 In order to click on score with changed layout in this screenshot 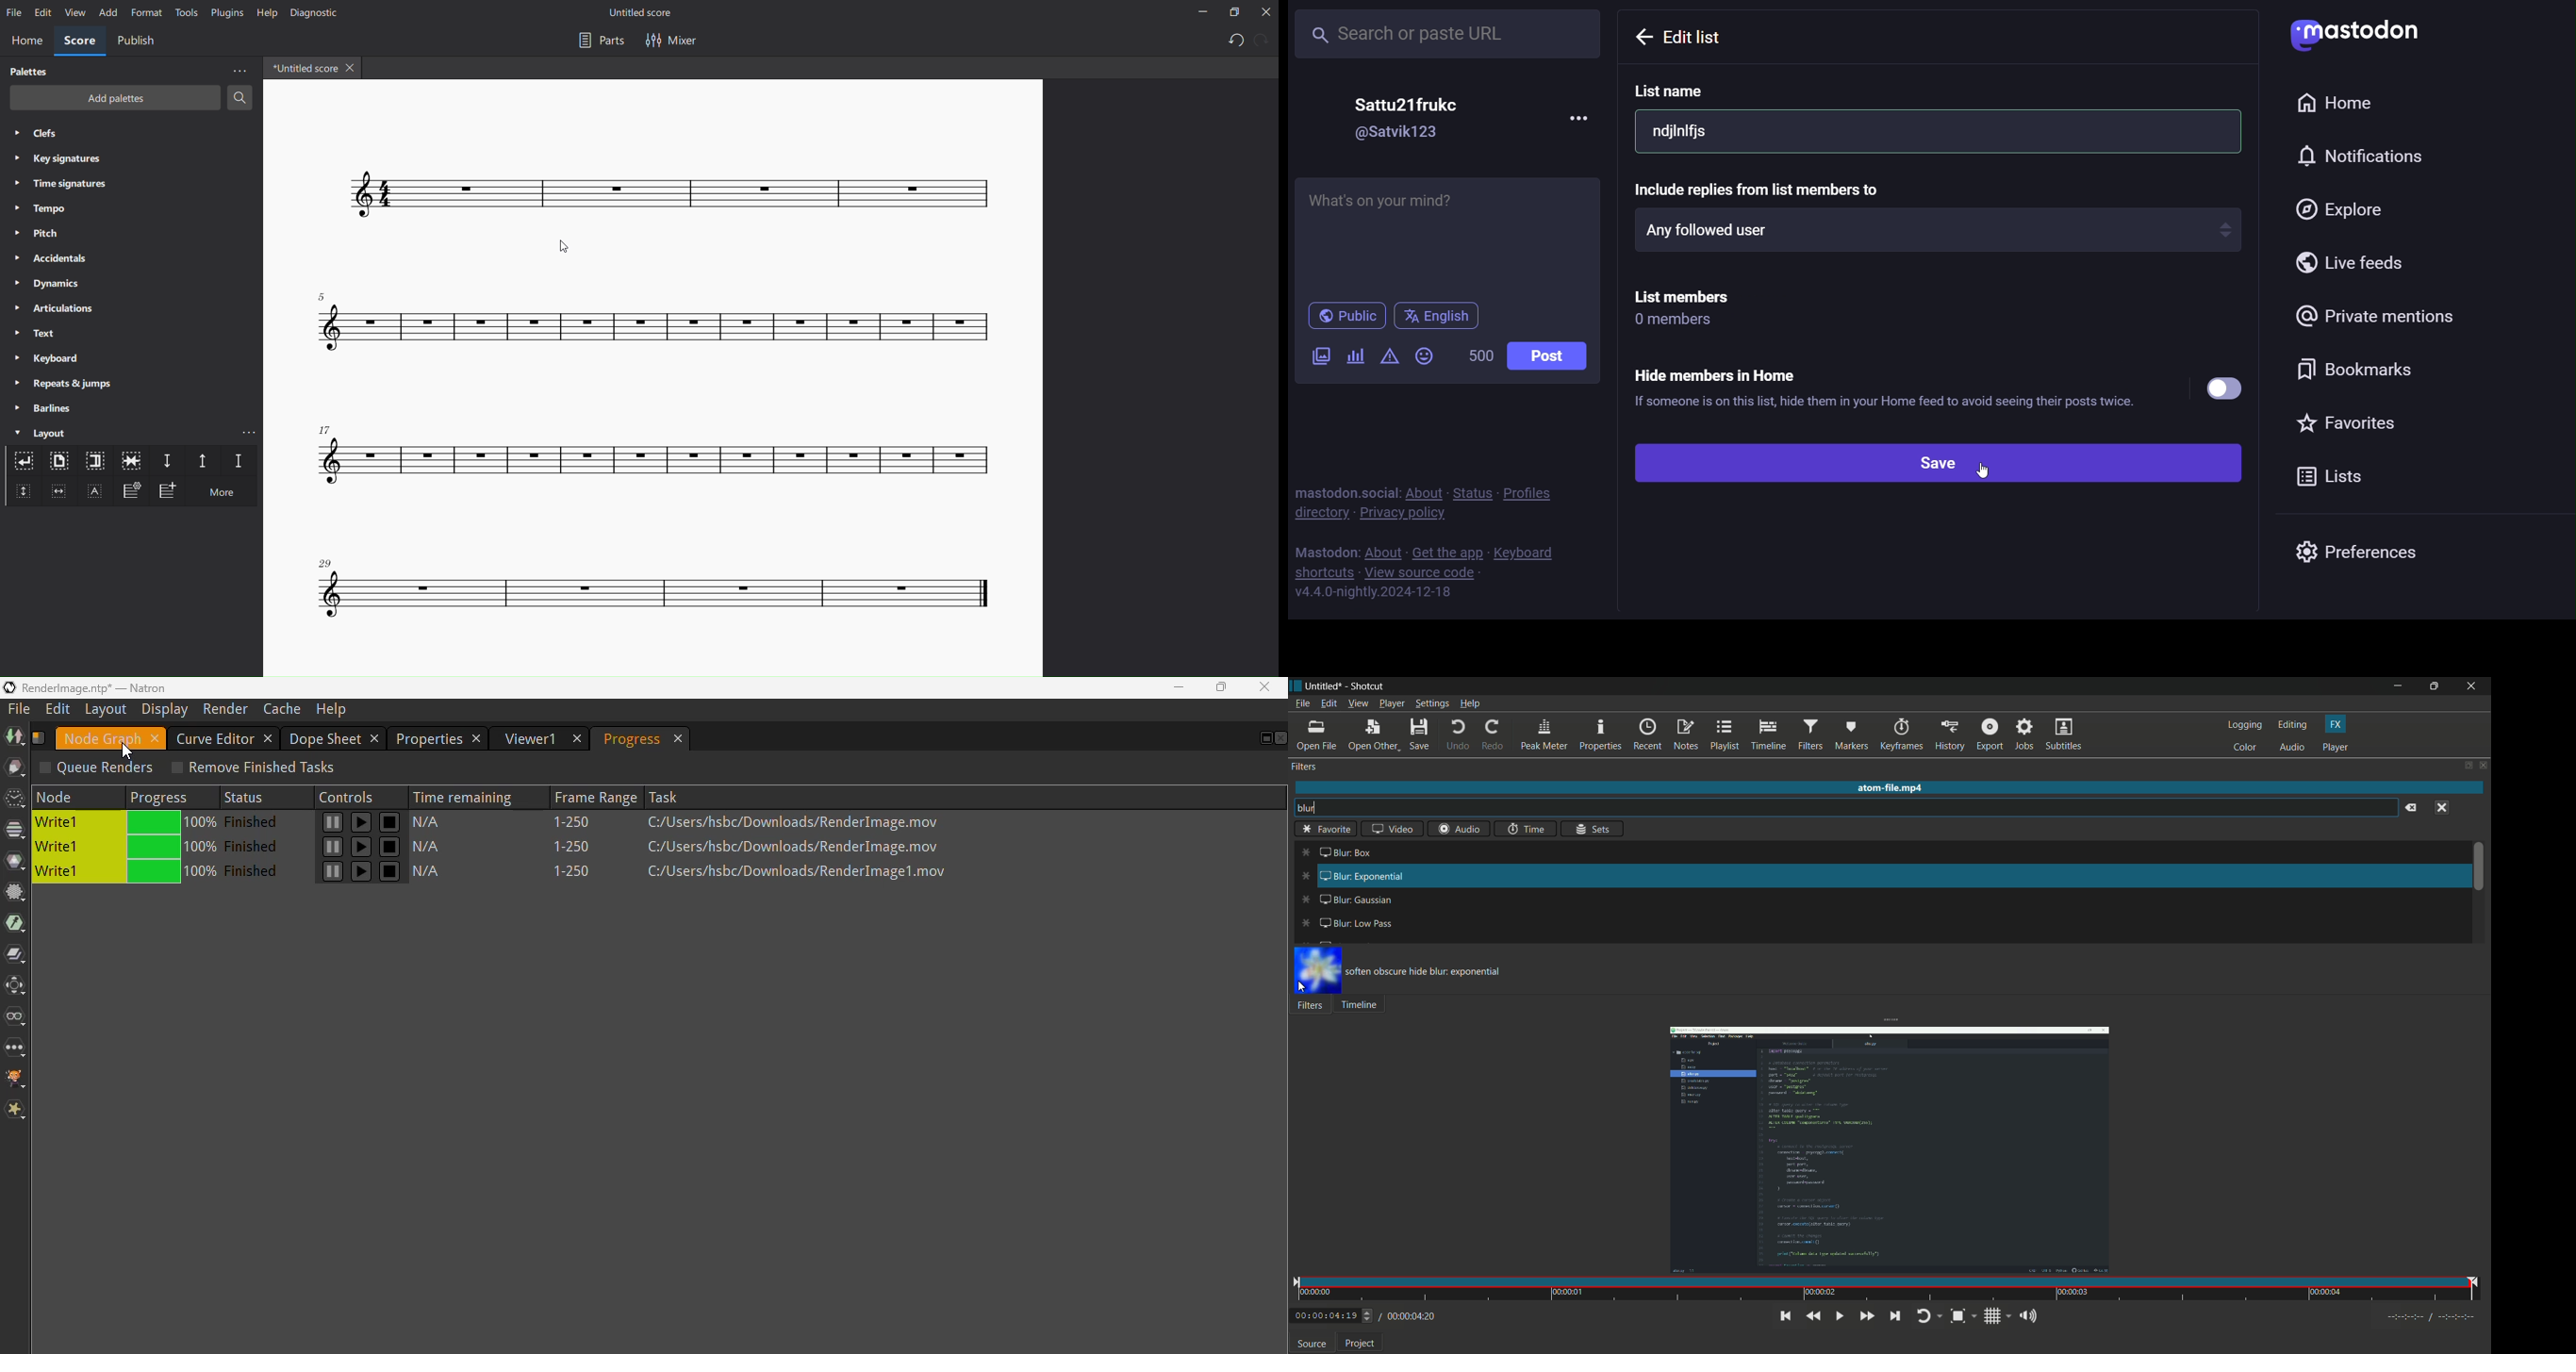, I will do `click(658, 473)`.